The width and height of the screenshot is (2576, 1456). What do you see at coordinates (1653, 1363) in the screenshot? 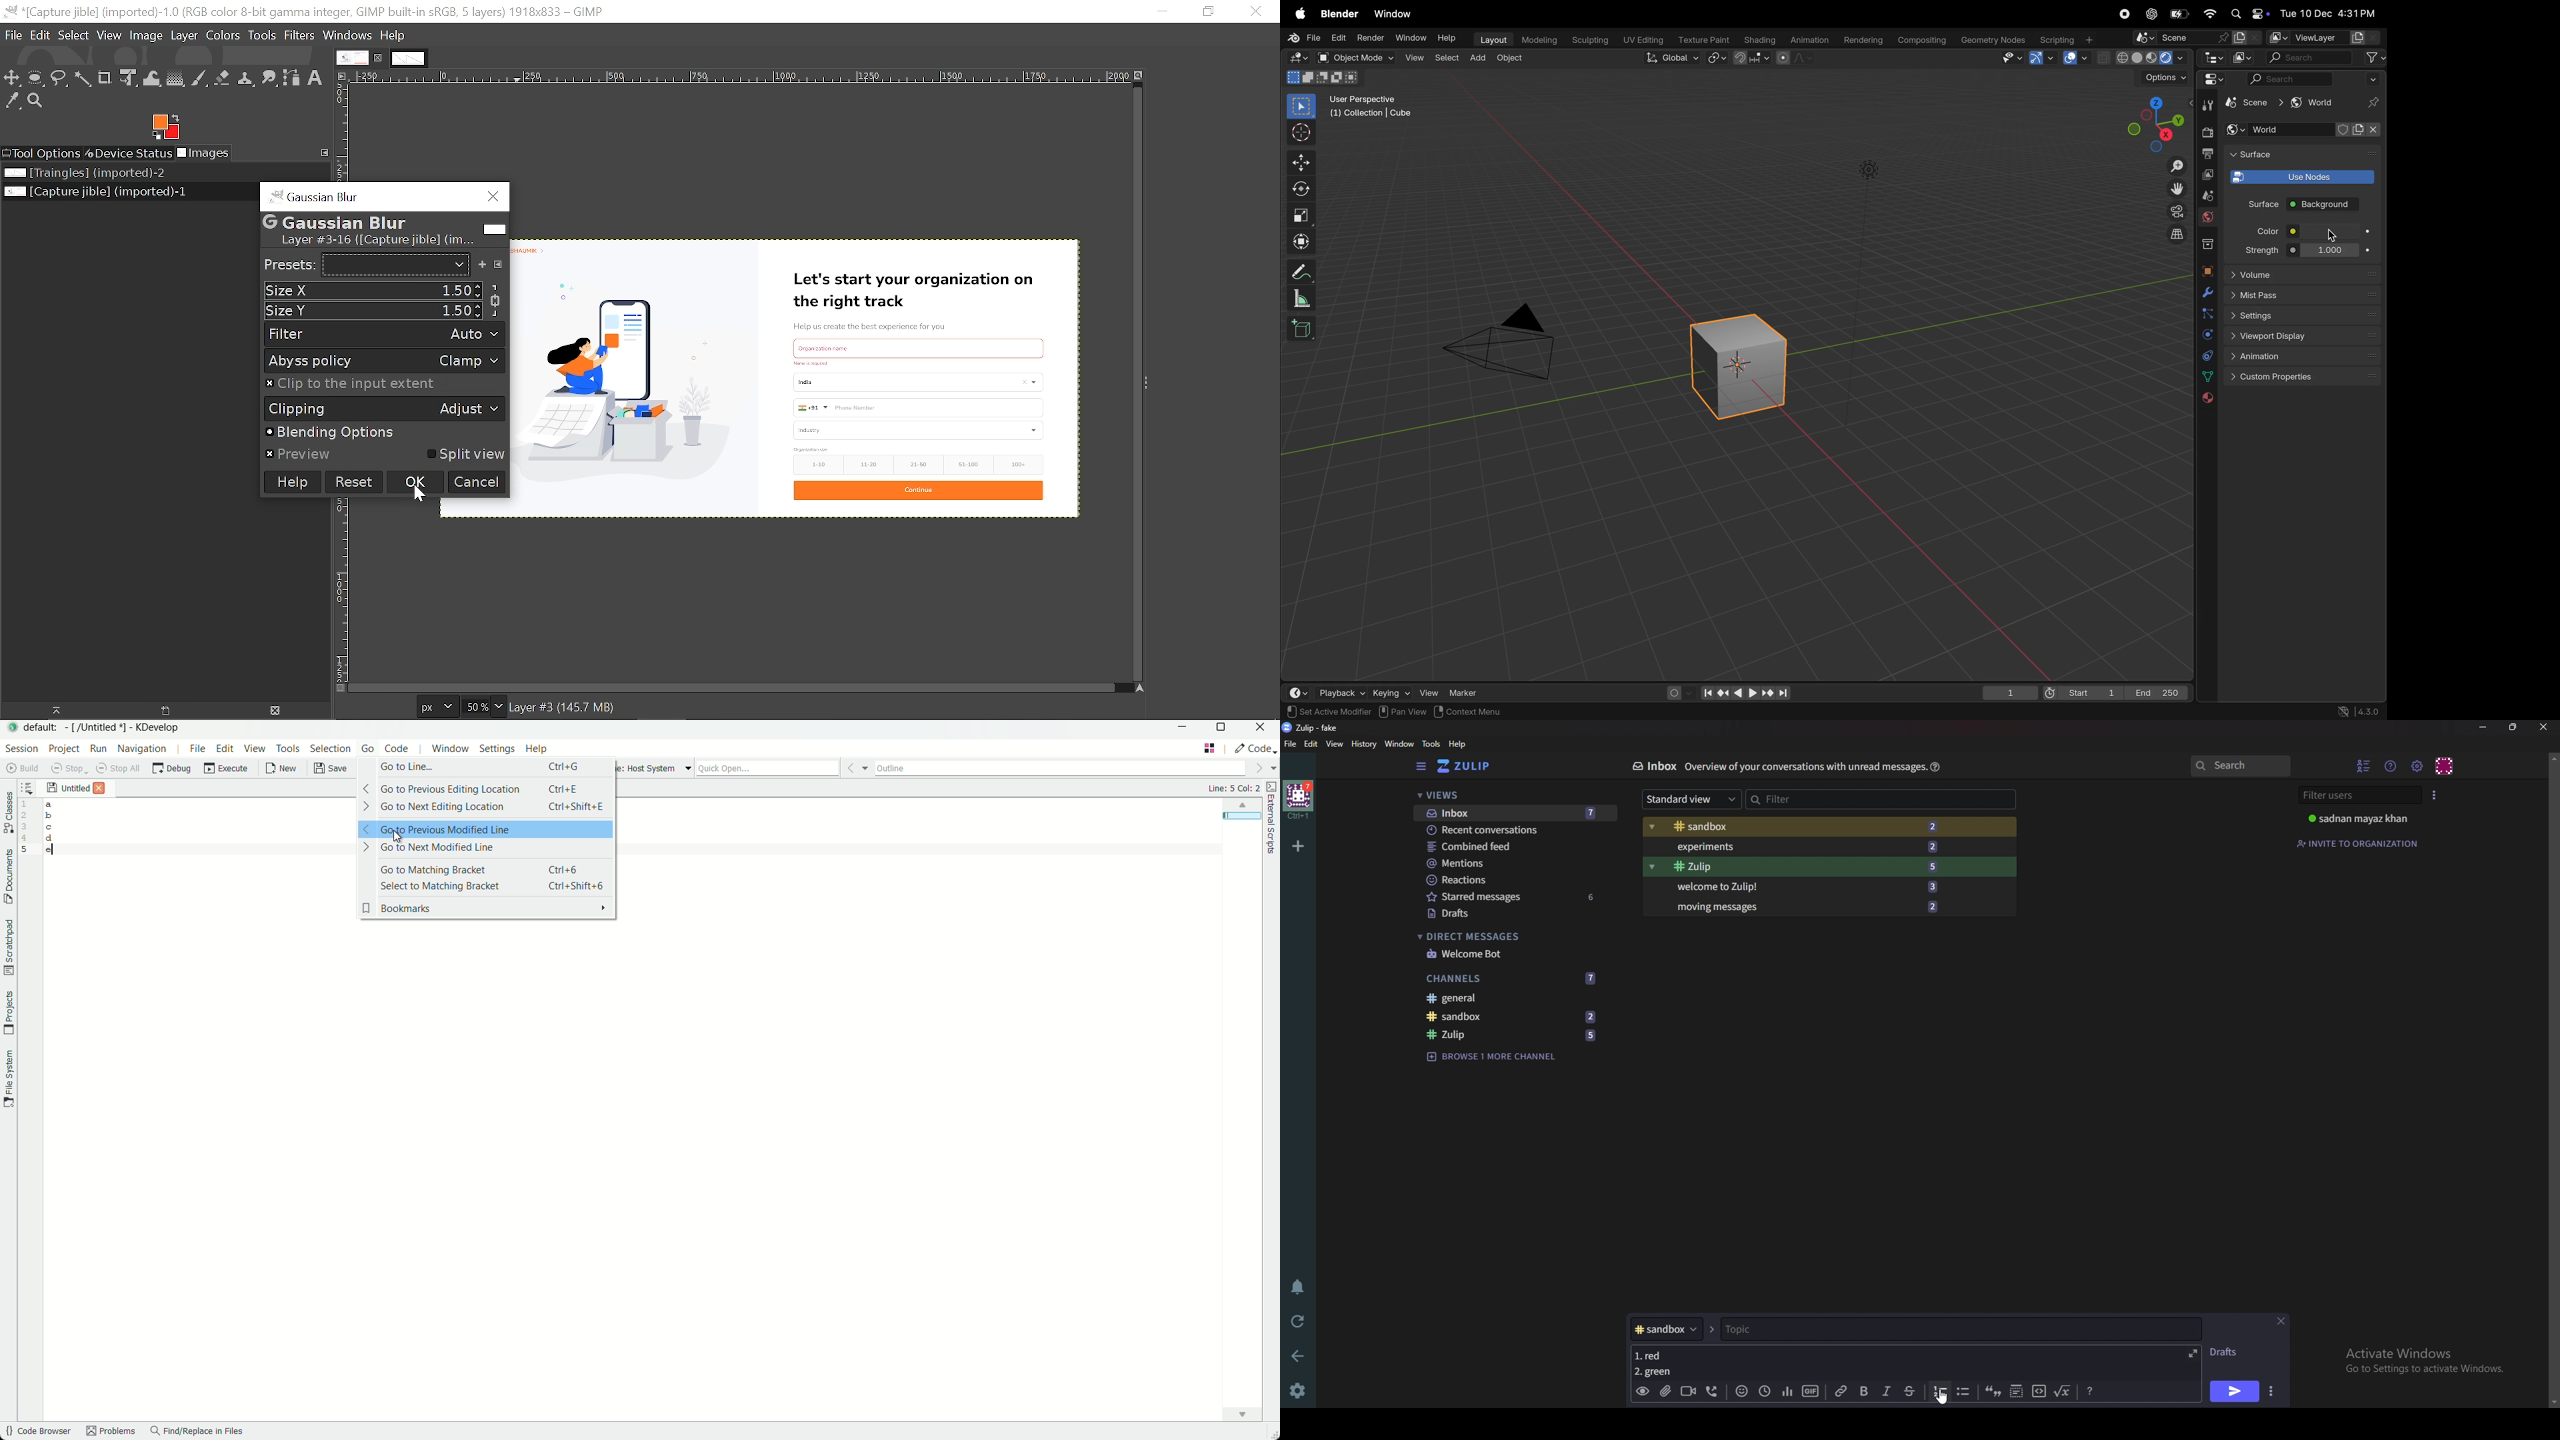
I see `Message` at bounding box center [1653, 1363].